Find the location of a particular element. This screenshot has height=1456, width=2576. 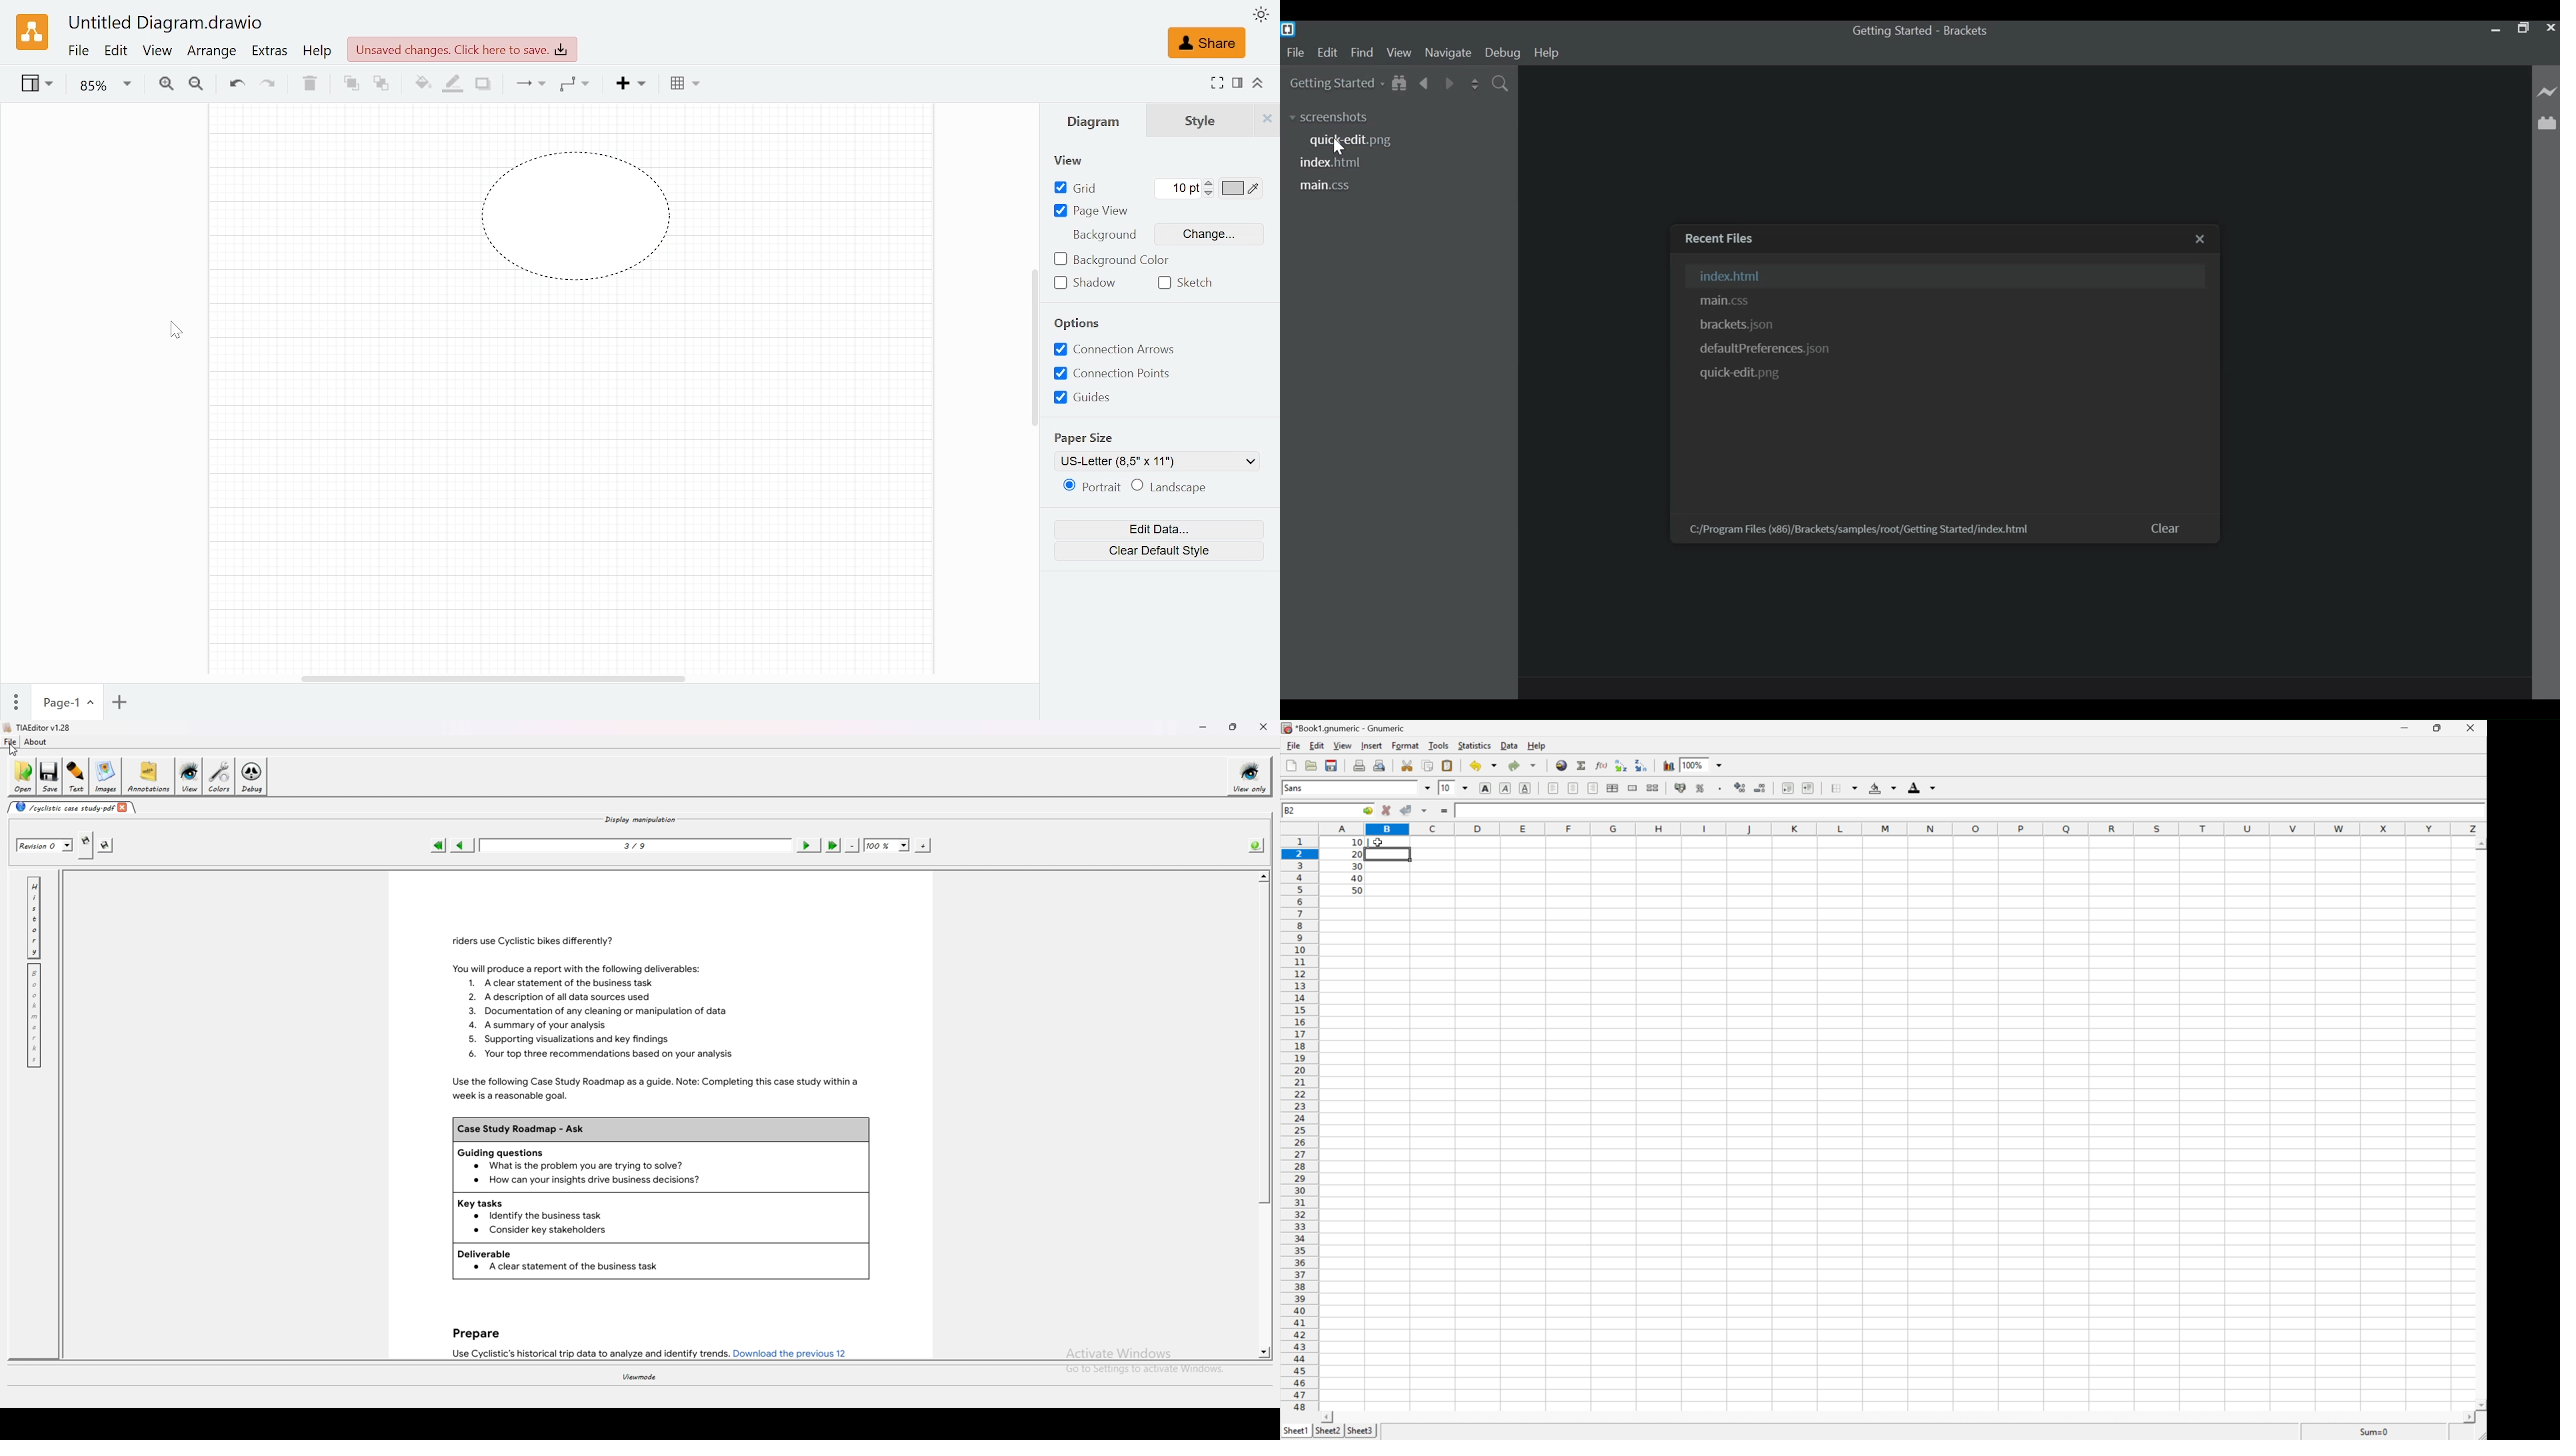

20 is located at coordinates (1356, 854).